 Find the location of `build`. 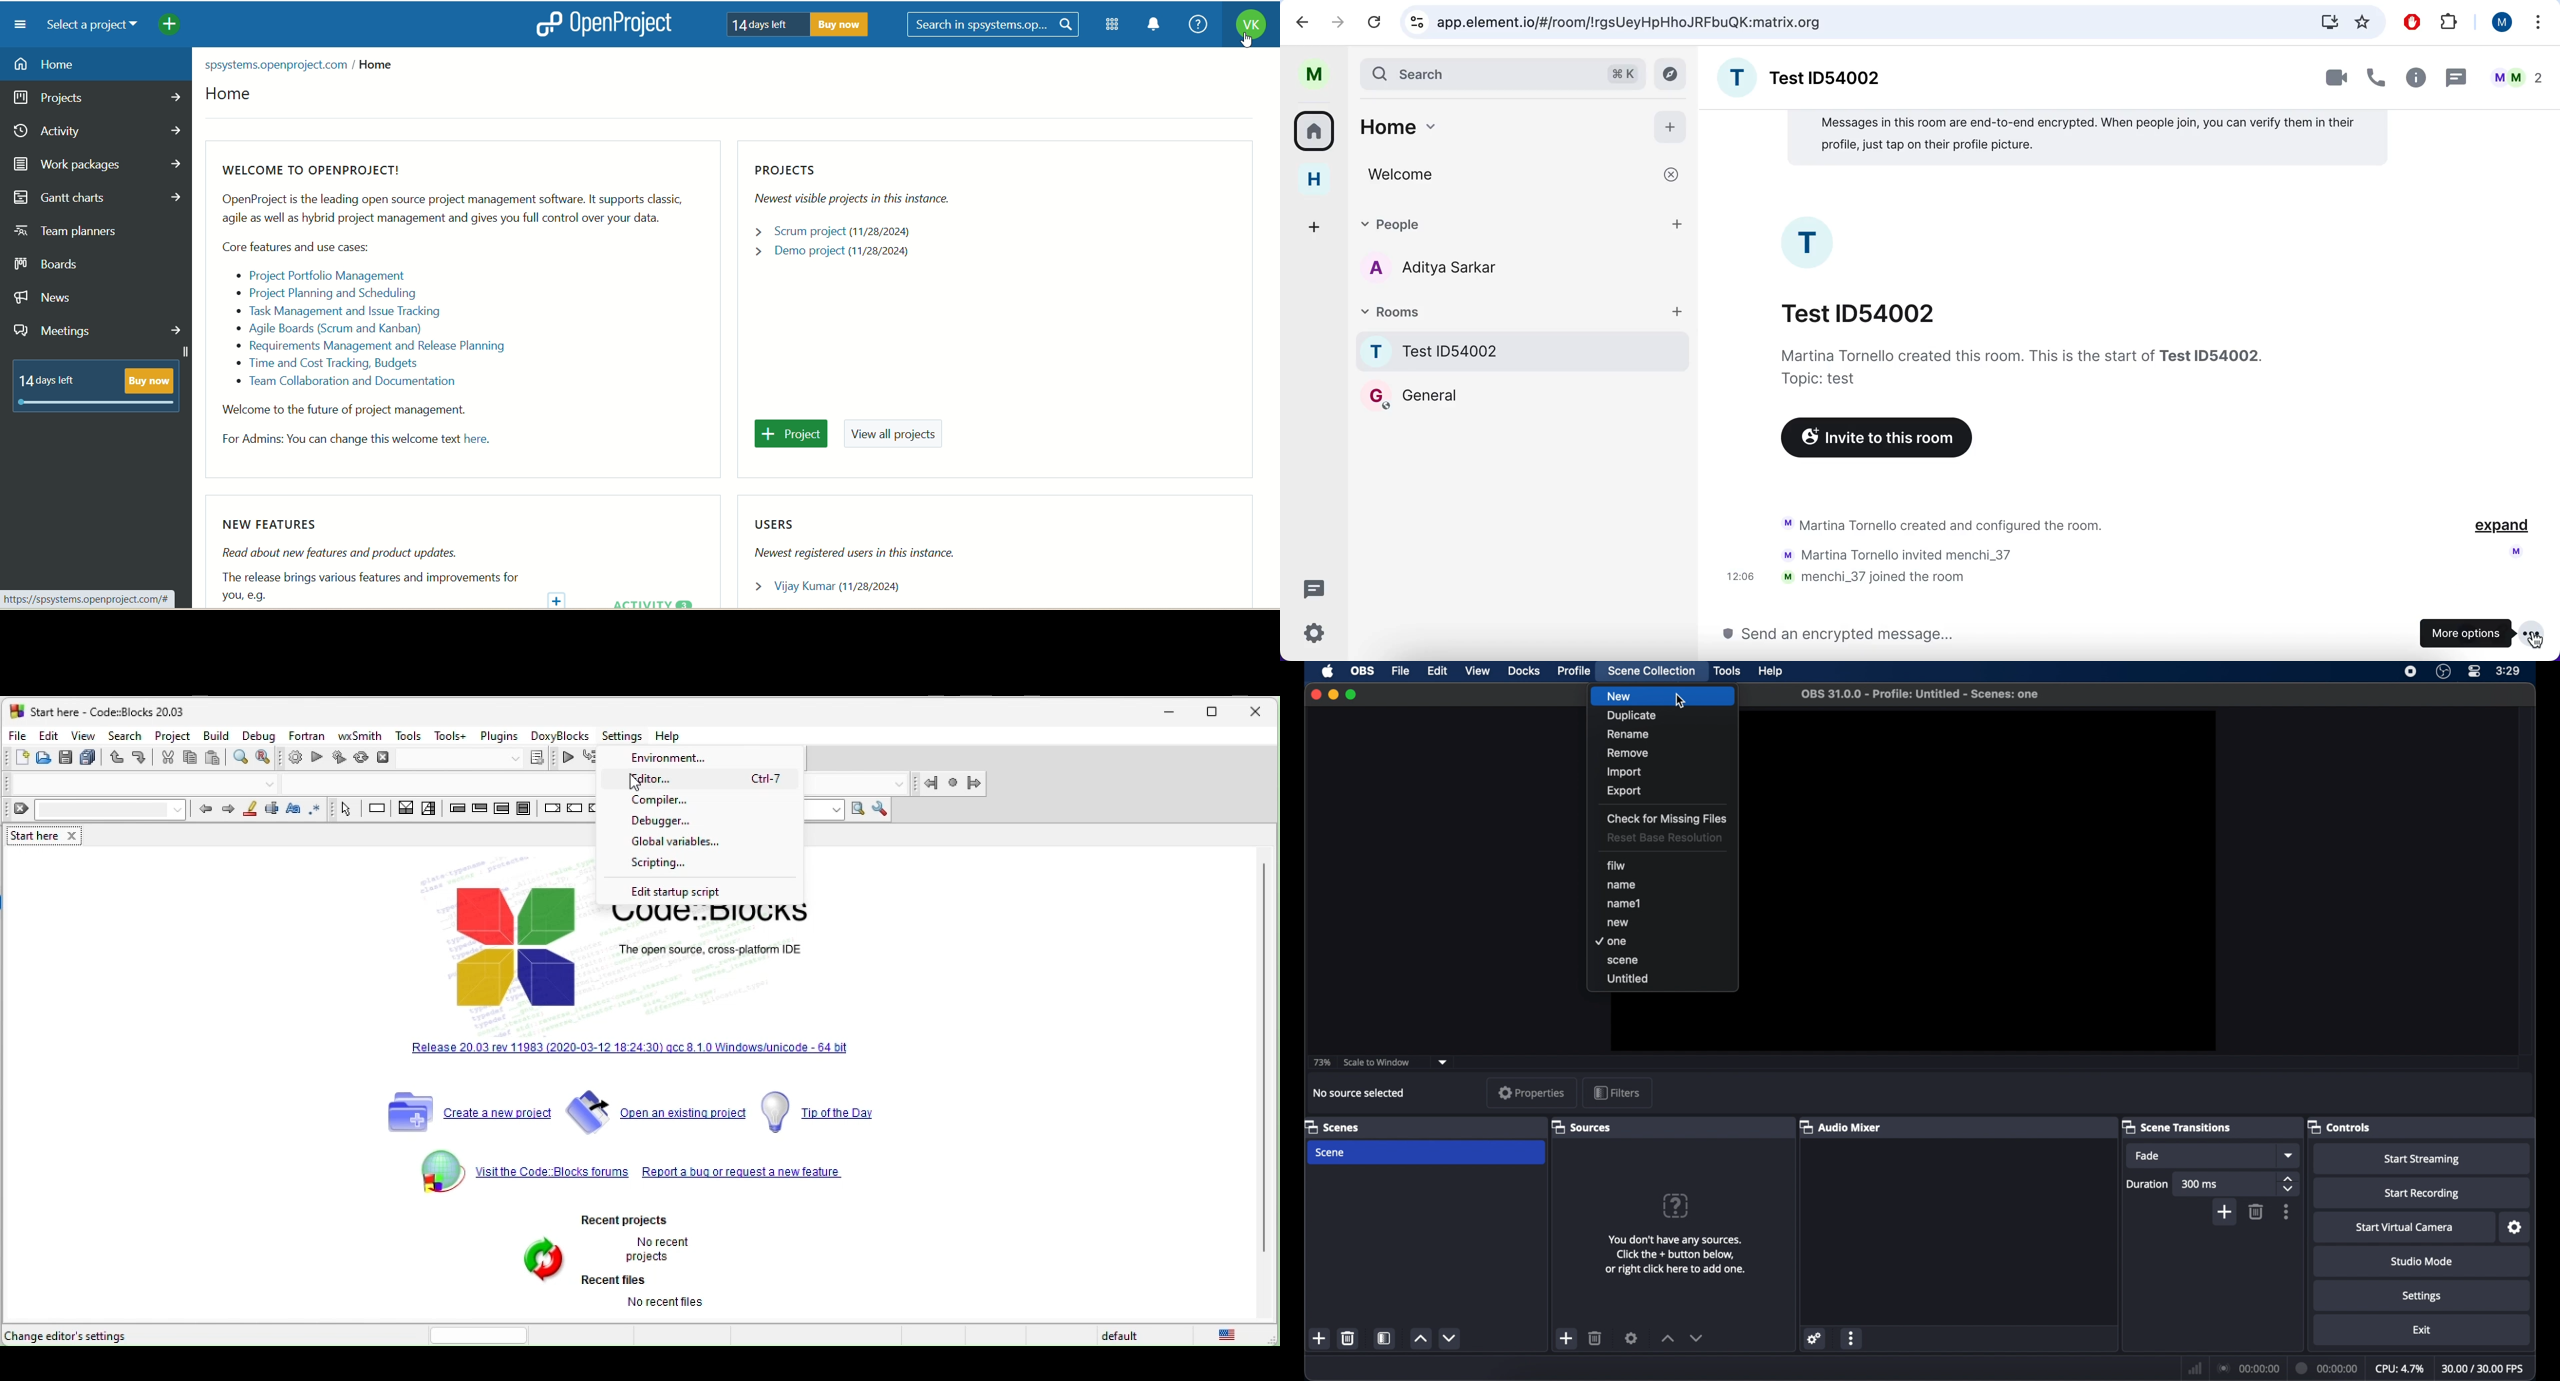

build is located at coordinates (218, 736).